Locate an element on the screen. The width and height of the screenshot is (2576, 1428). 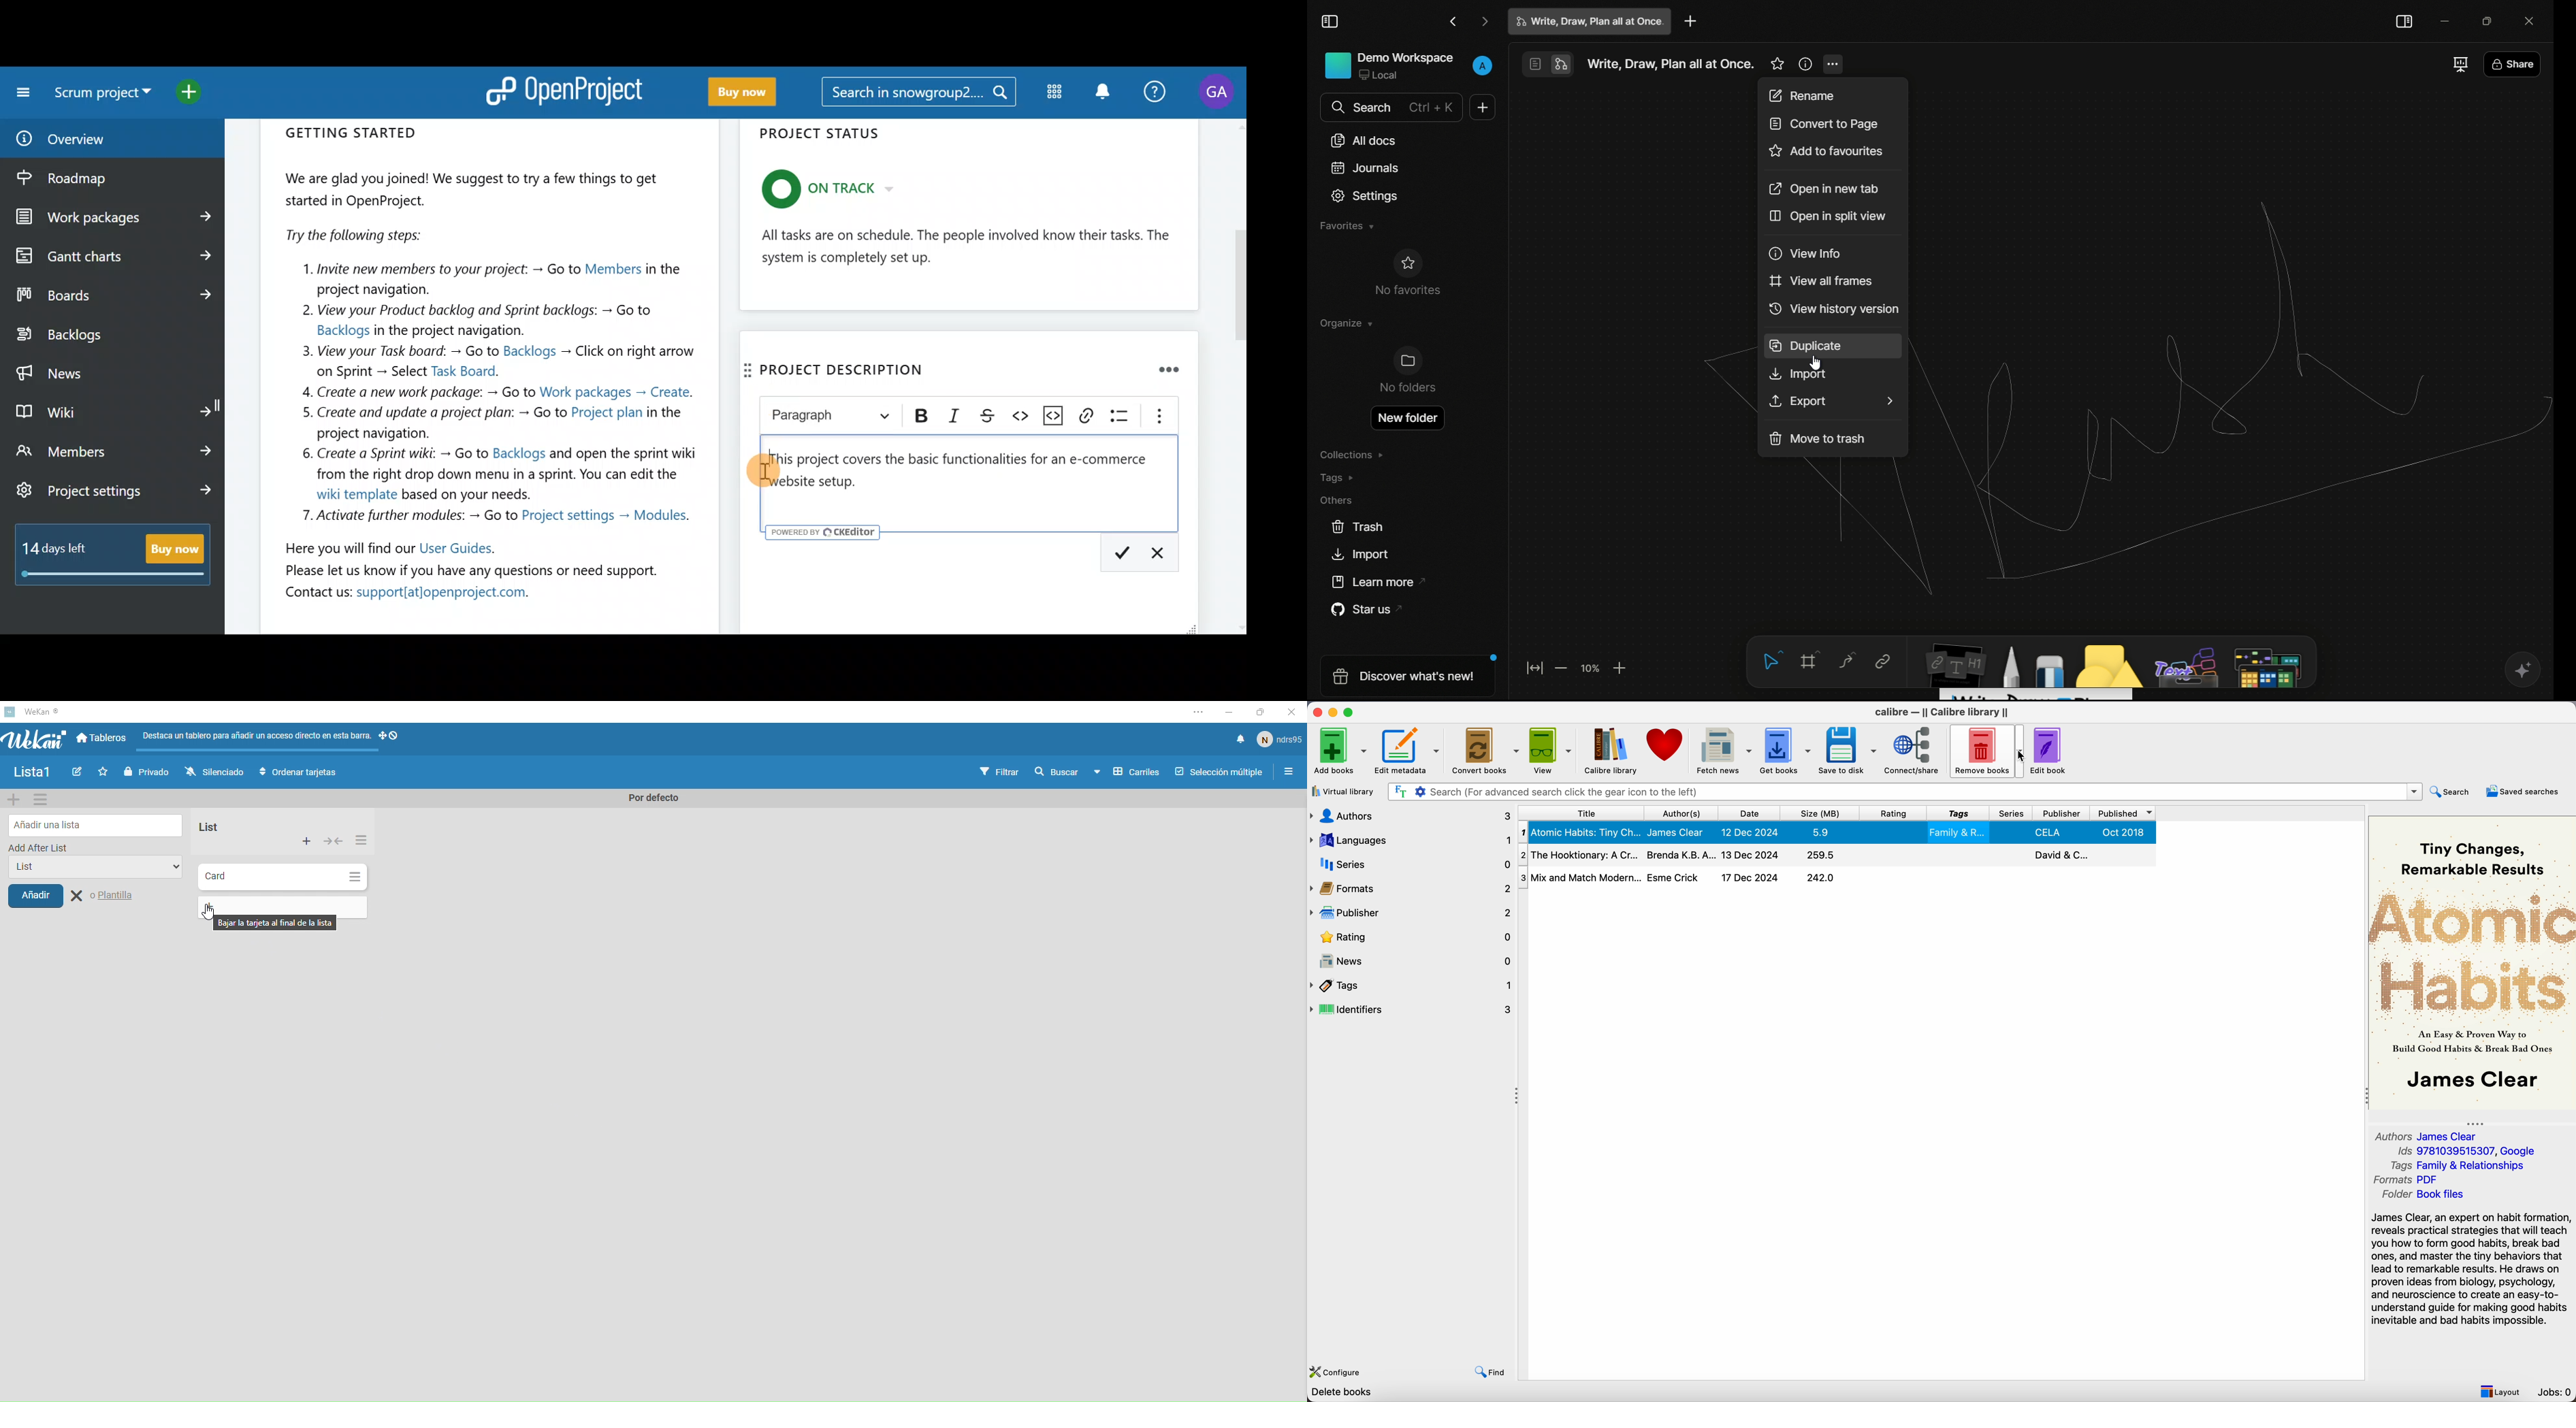
Icon is located at coordinates (1407, 263).